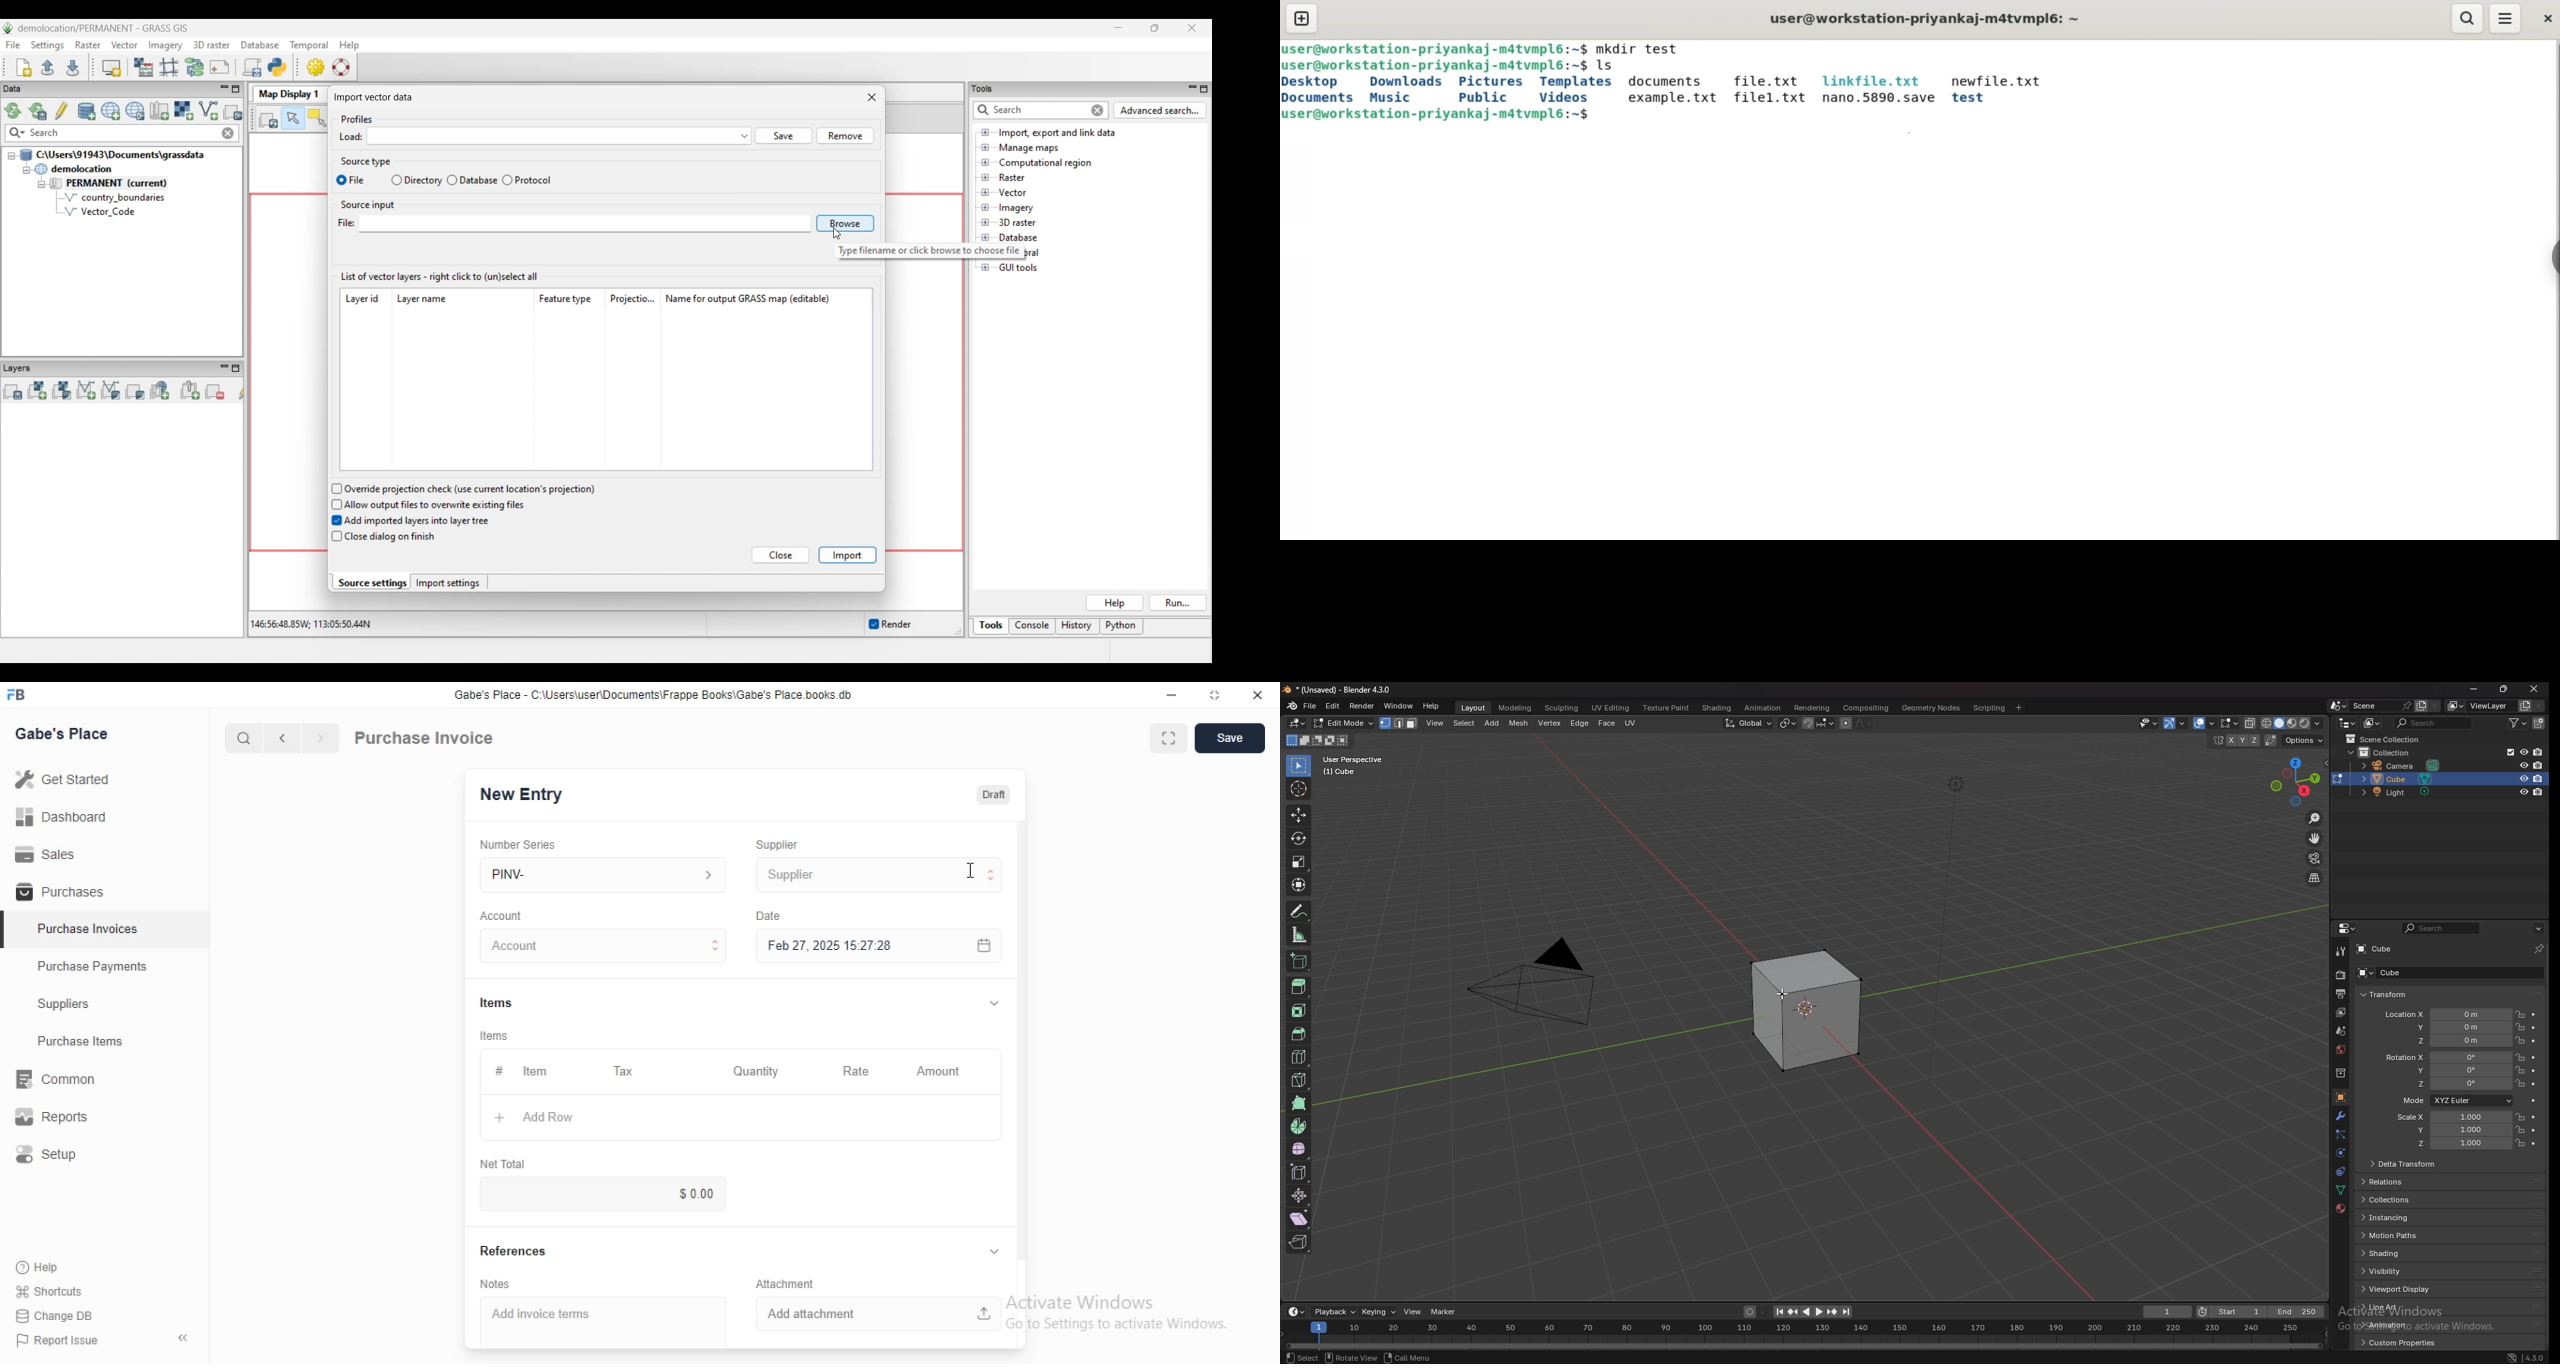 This screenshot has width=2576, height=1372. I want to click on camera, so click(1546, 985).